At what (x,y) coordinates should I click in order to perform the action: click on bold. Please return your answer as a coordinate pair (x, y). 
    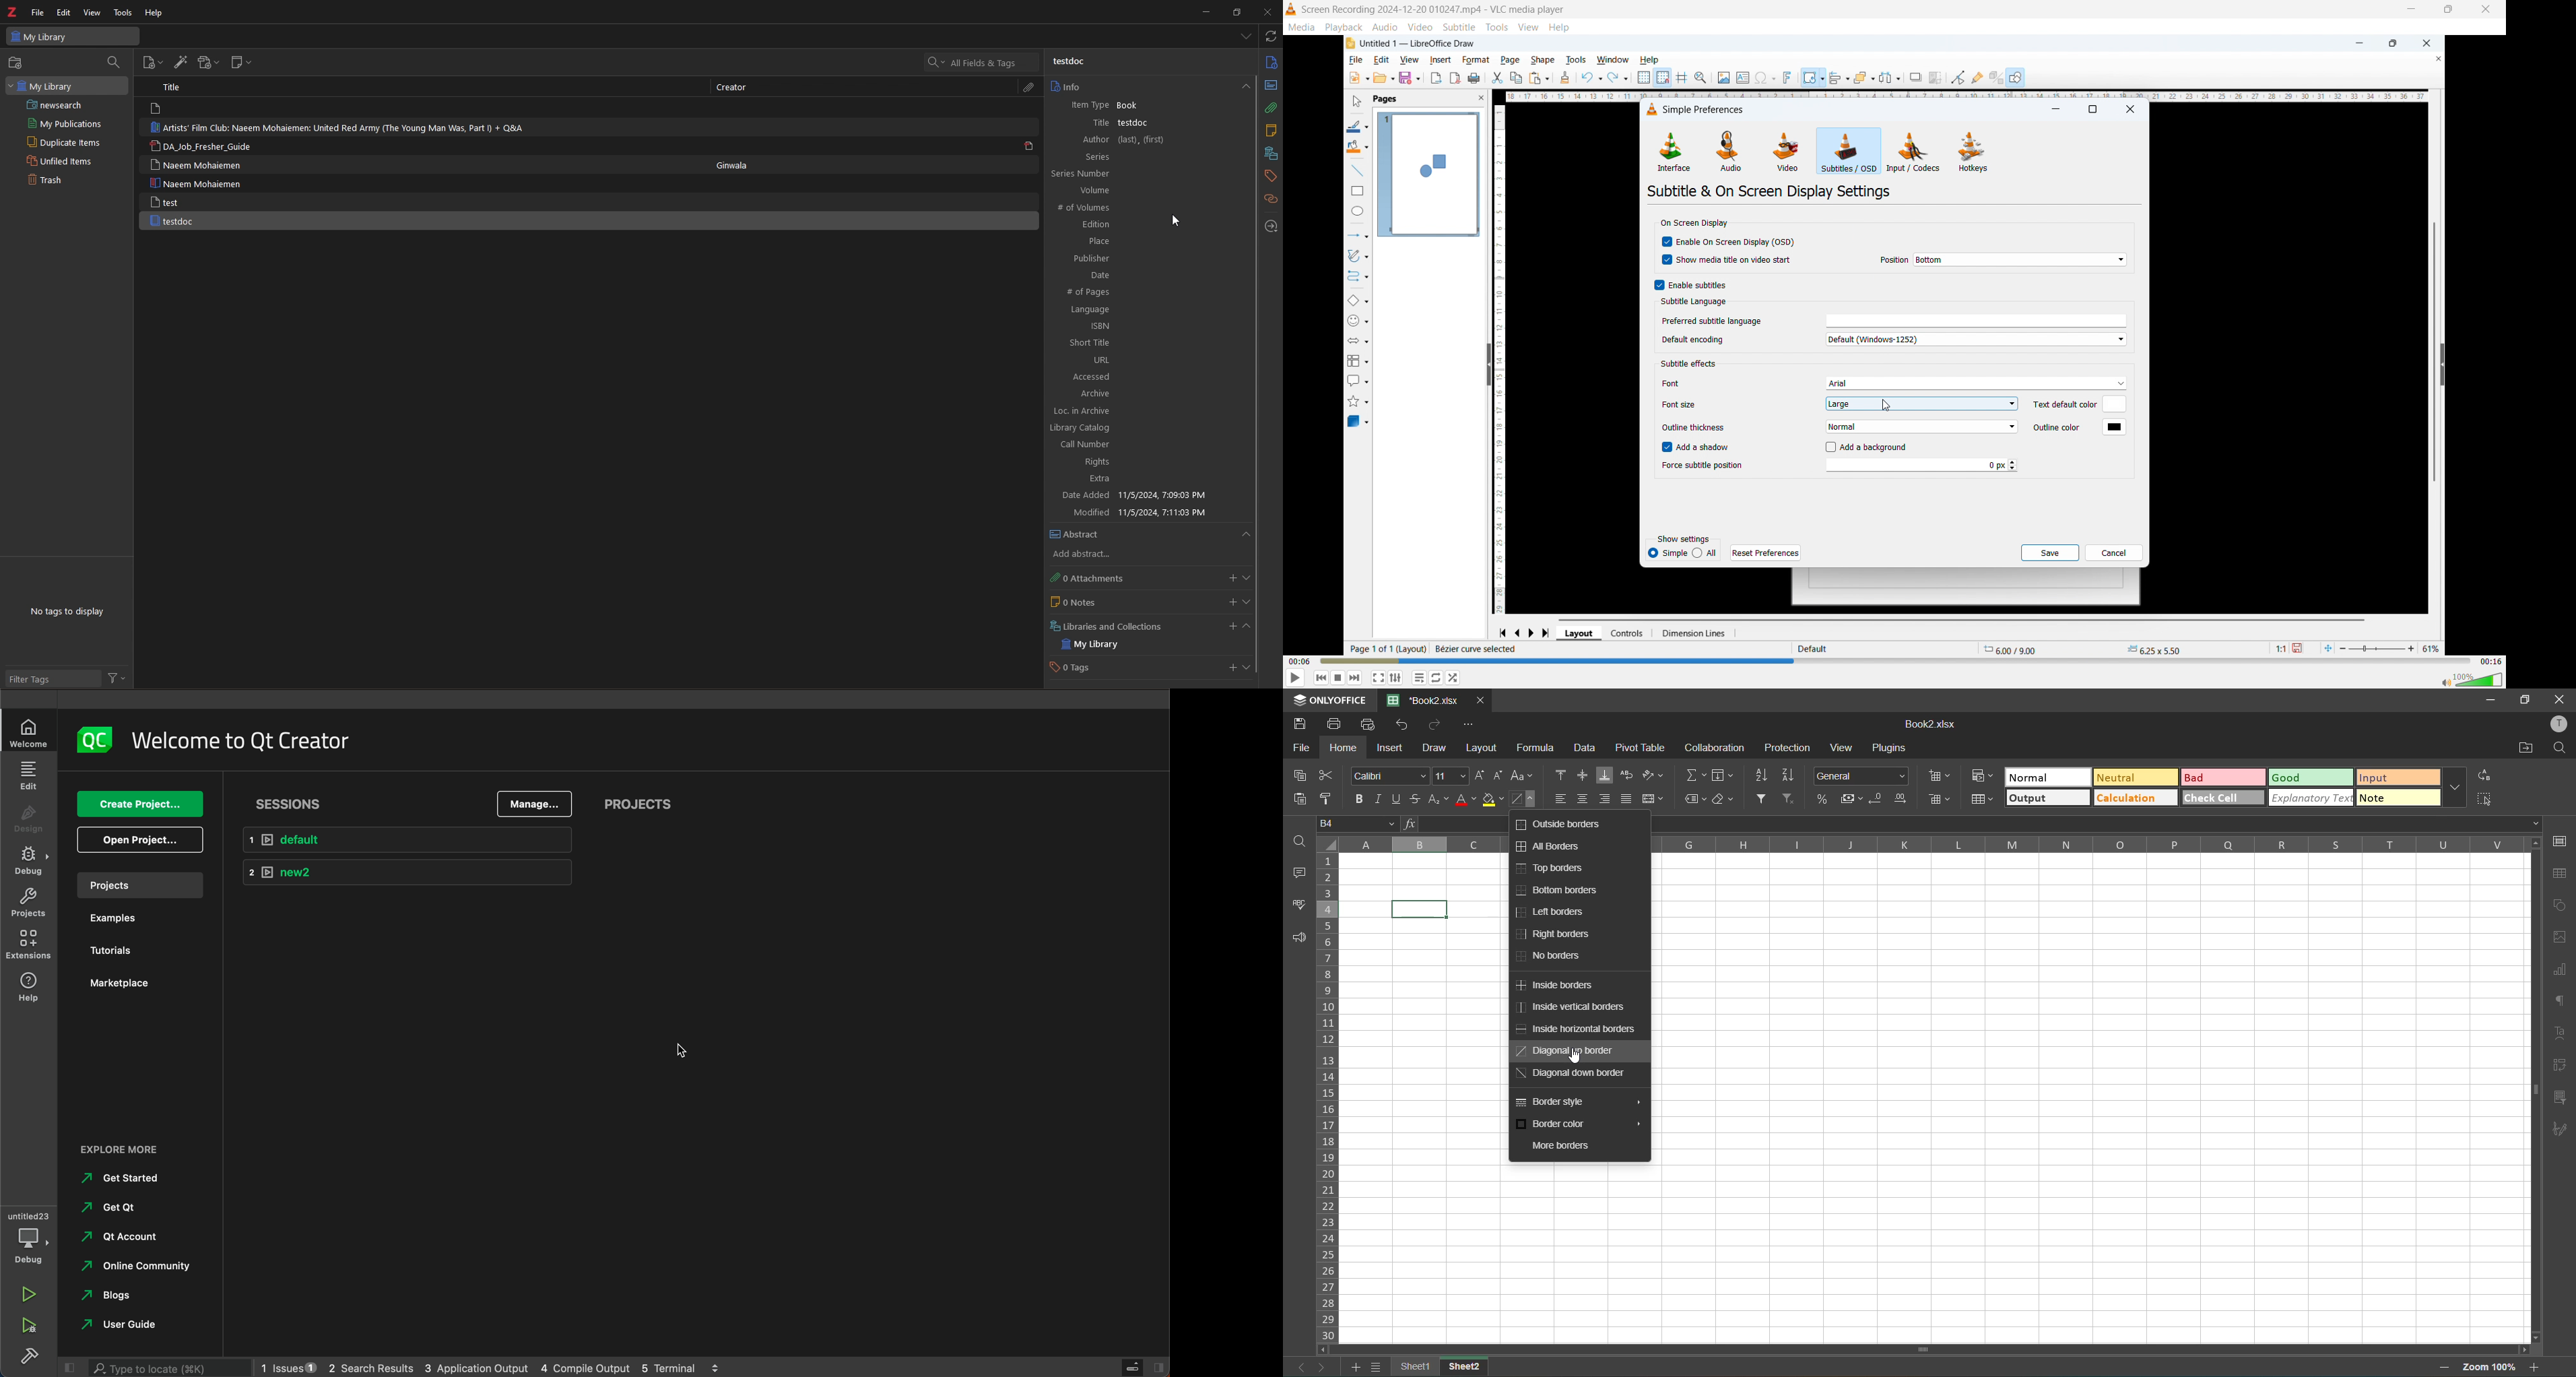
    Looking at the image, I should click on (1359, 799).